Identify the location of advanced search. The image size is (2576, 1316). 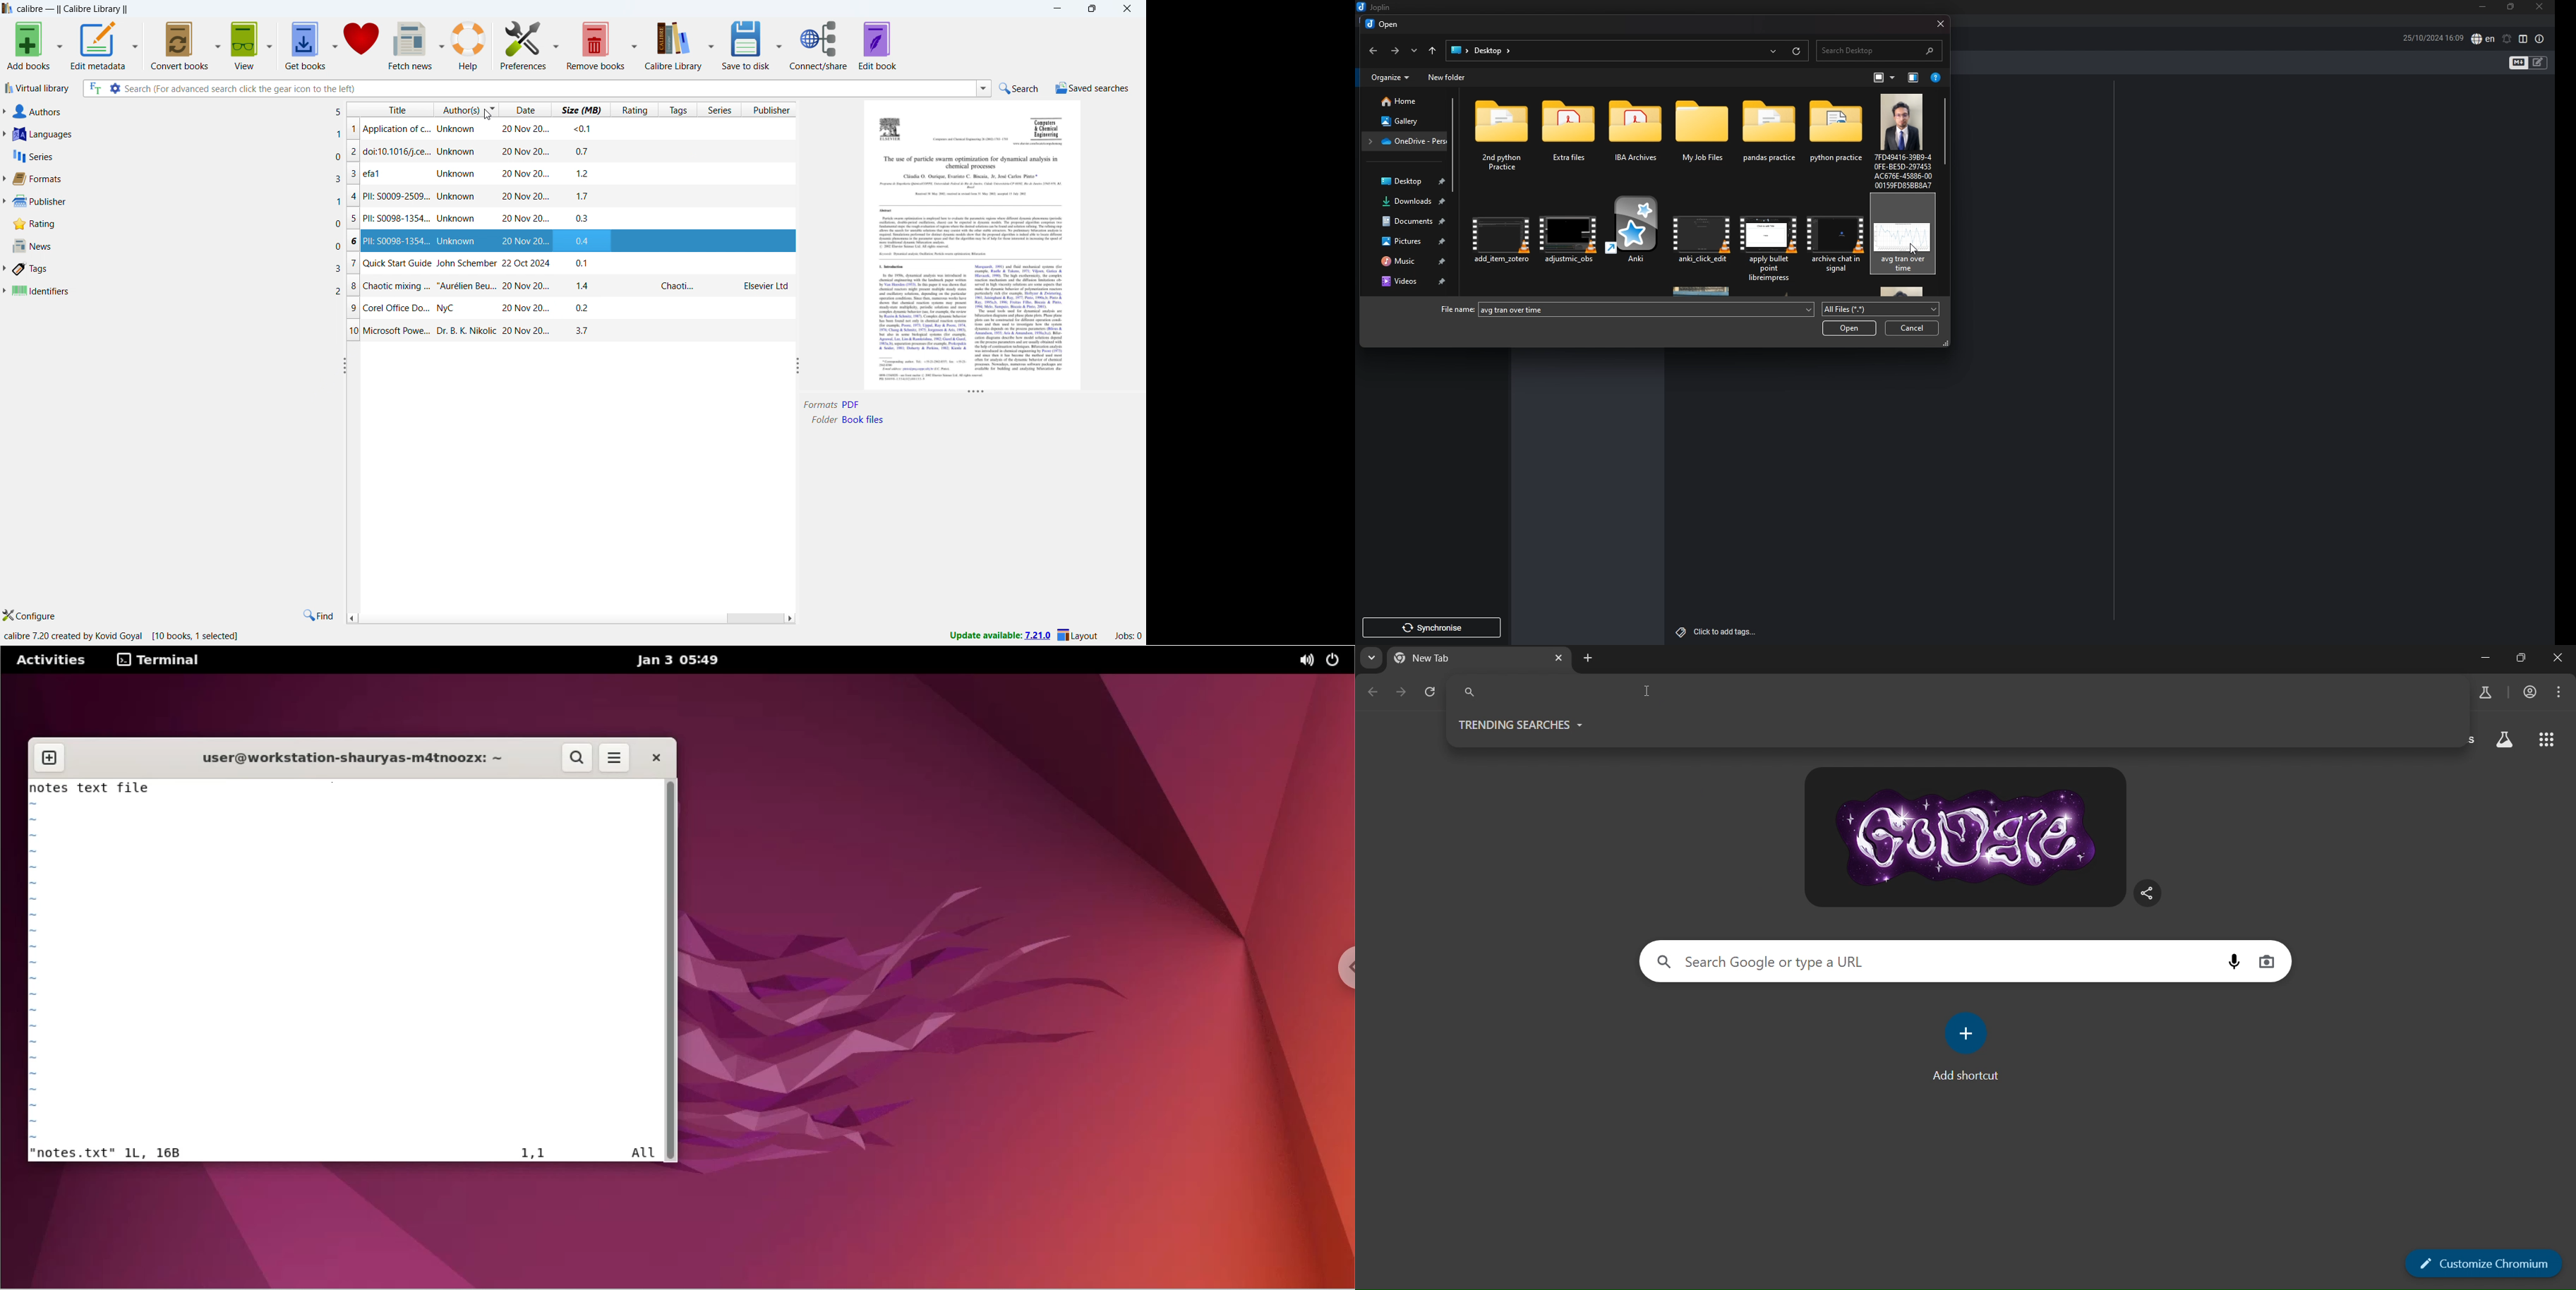
(115, 88).